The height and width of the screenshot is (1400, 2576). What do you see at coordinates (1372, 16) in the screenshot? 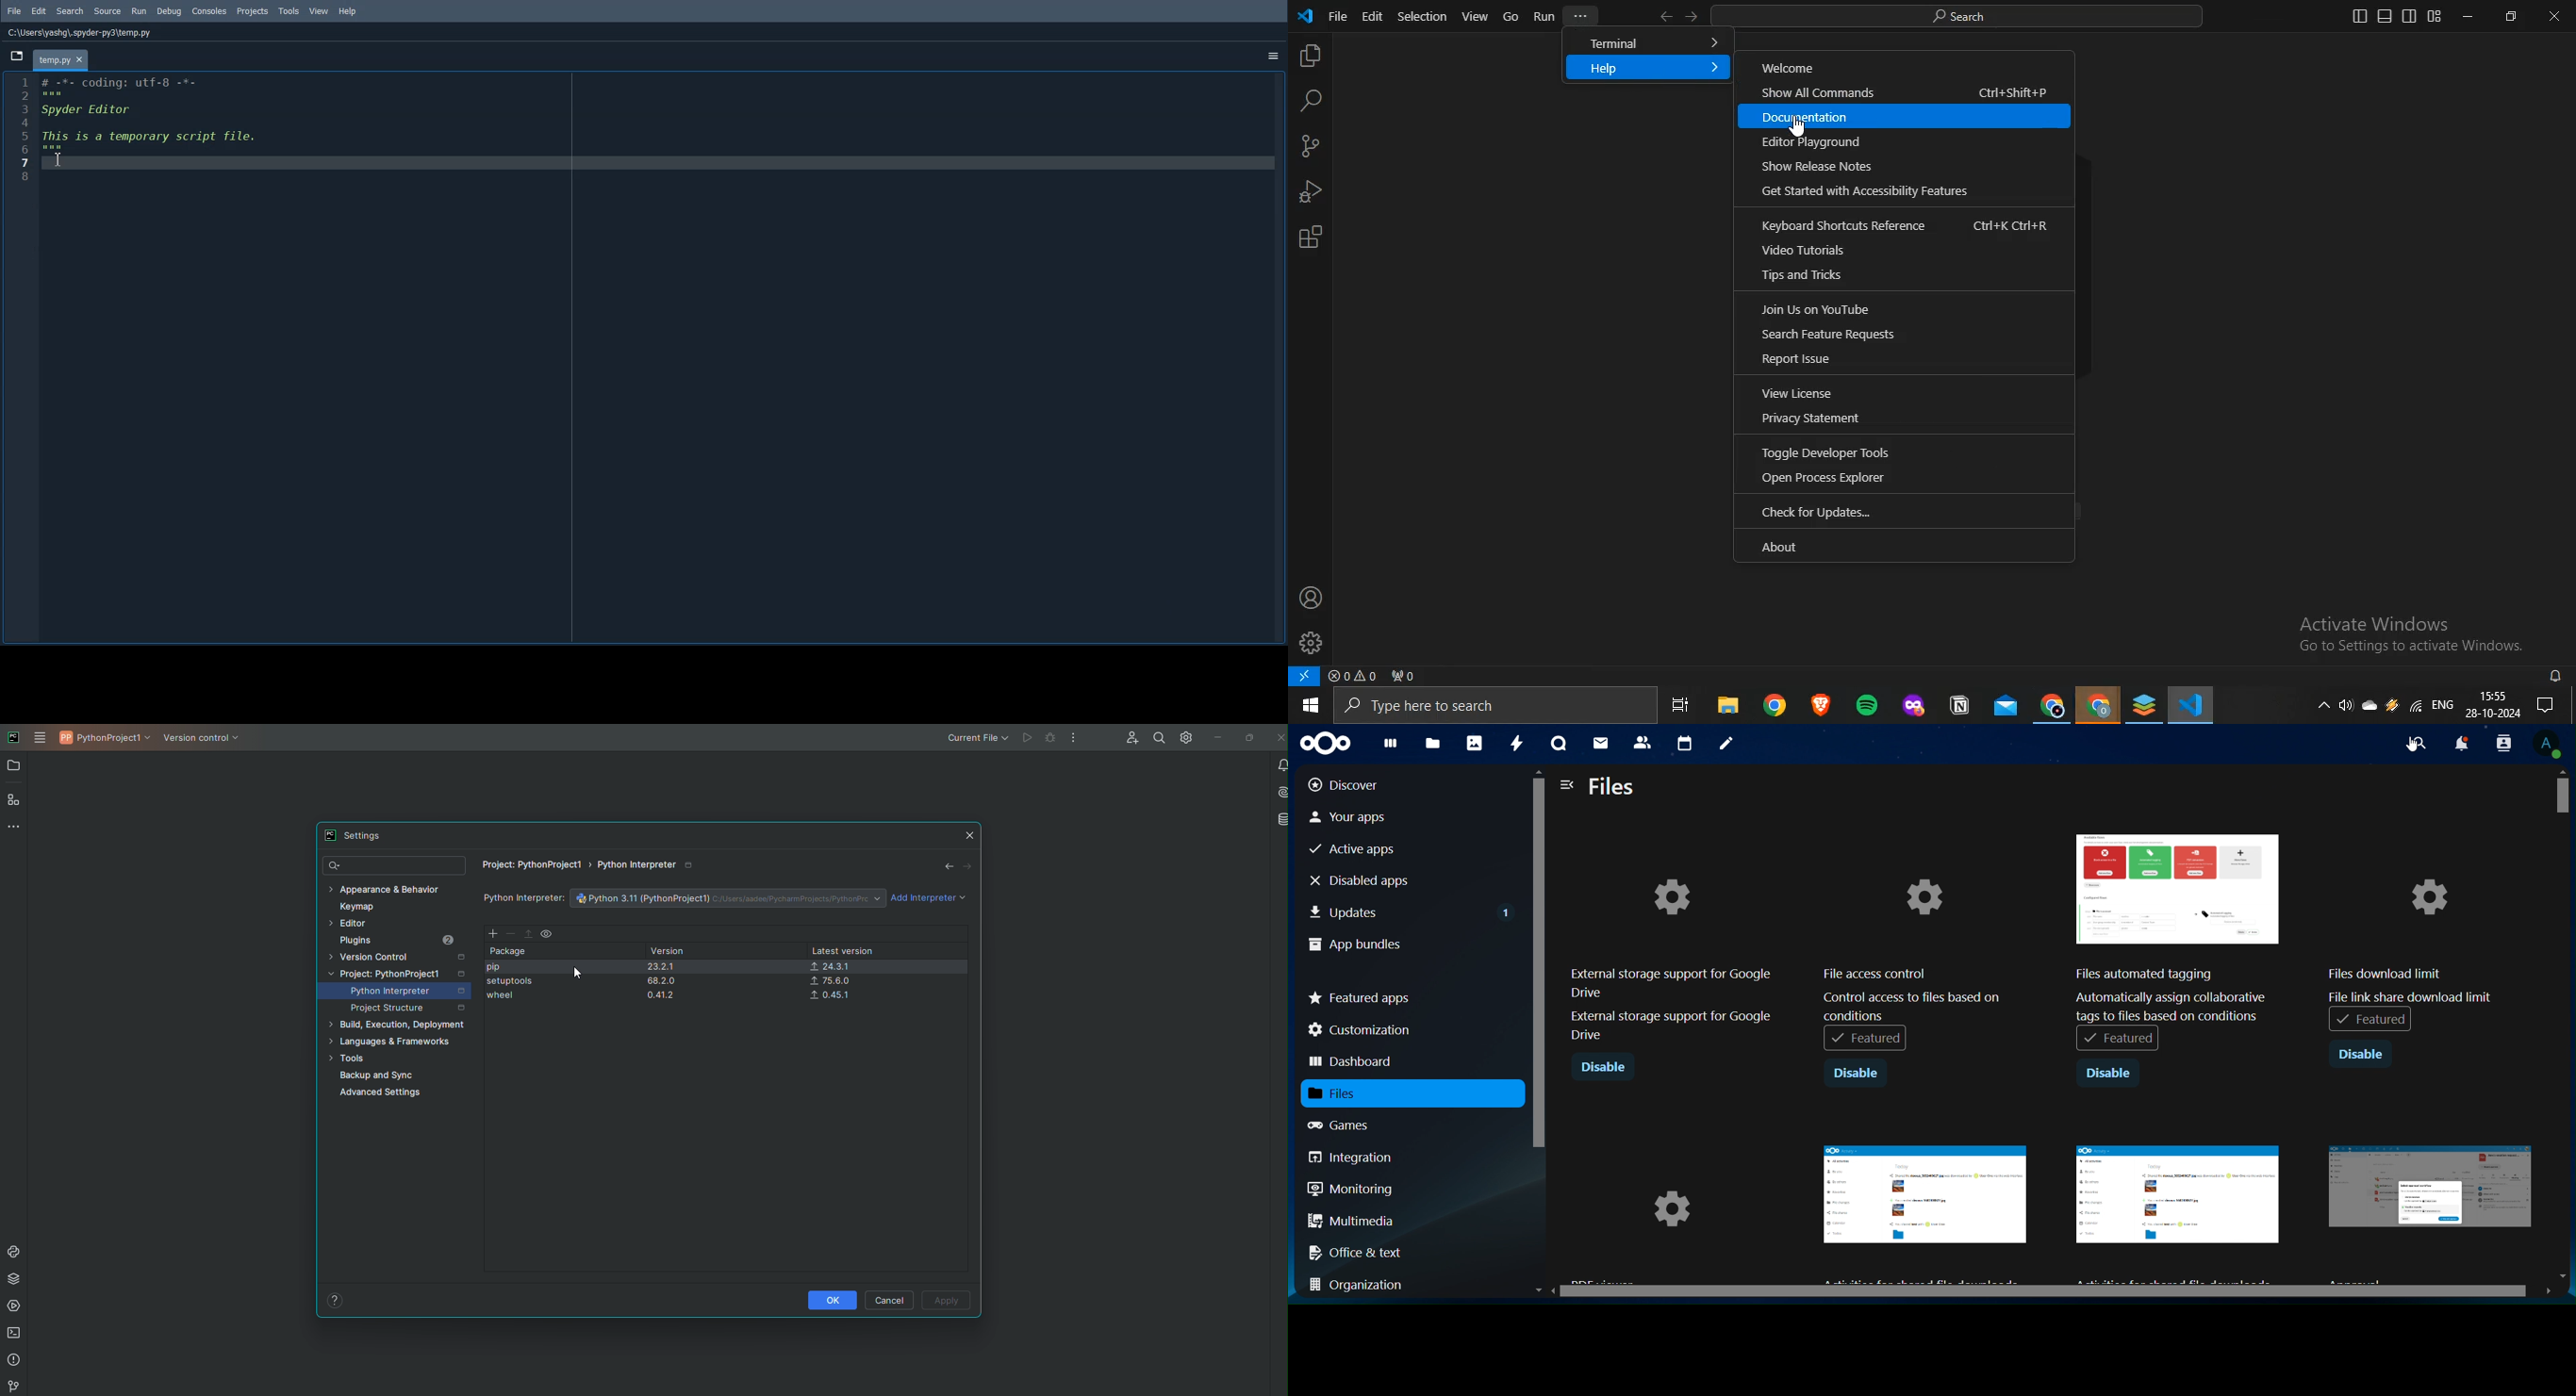
I see `edit` at bounding box center [1372, 16].